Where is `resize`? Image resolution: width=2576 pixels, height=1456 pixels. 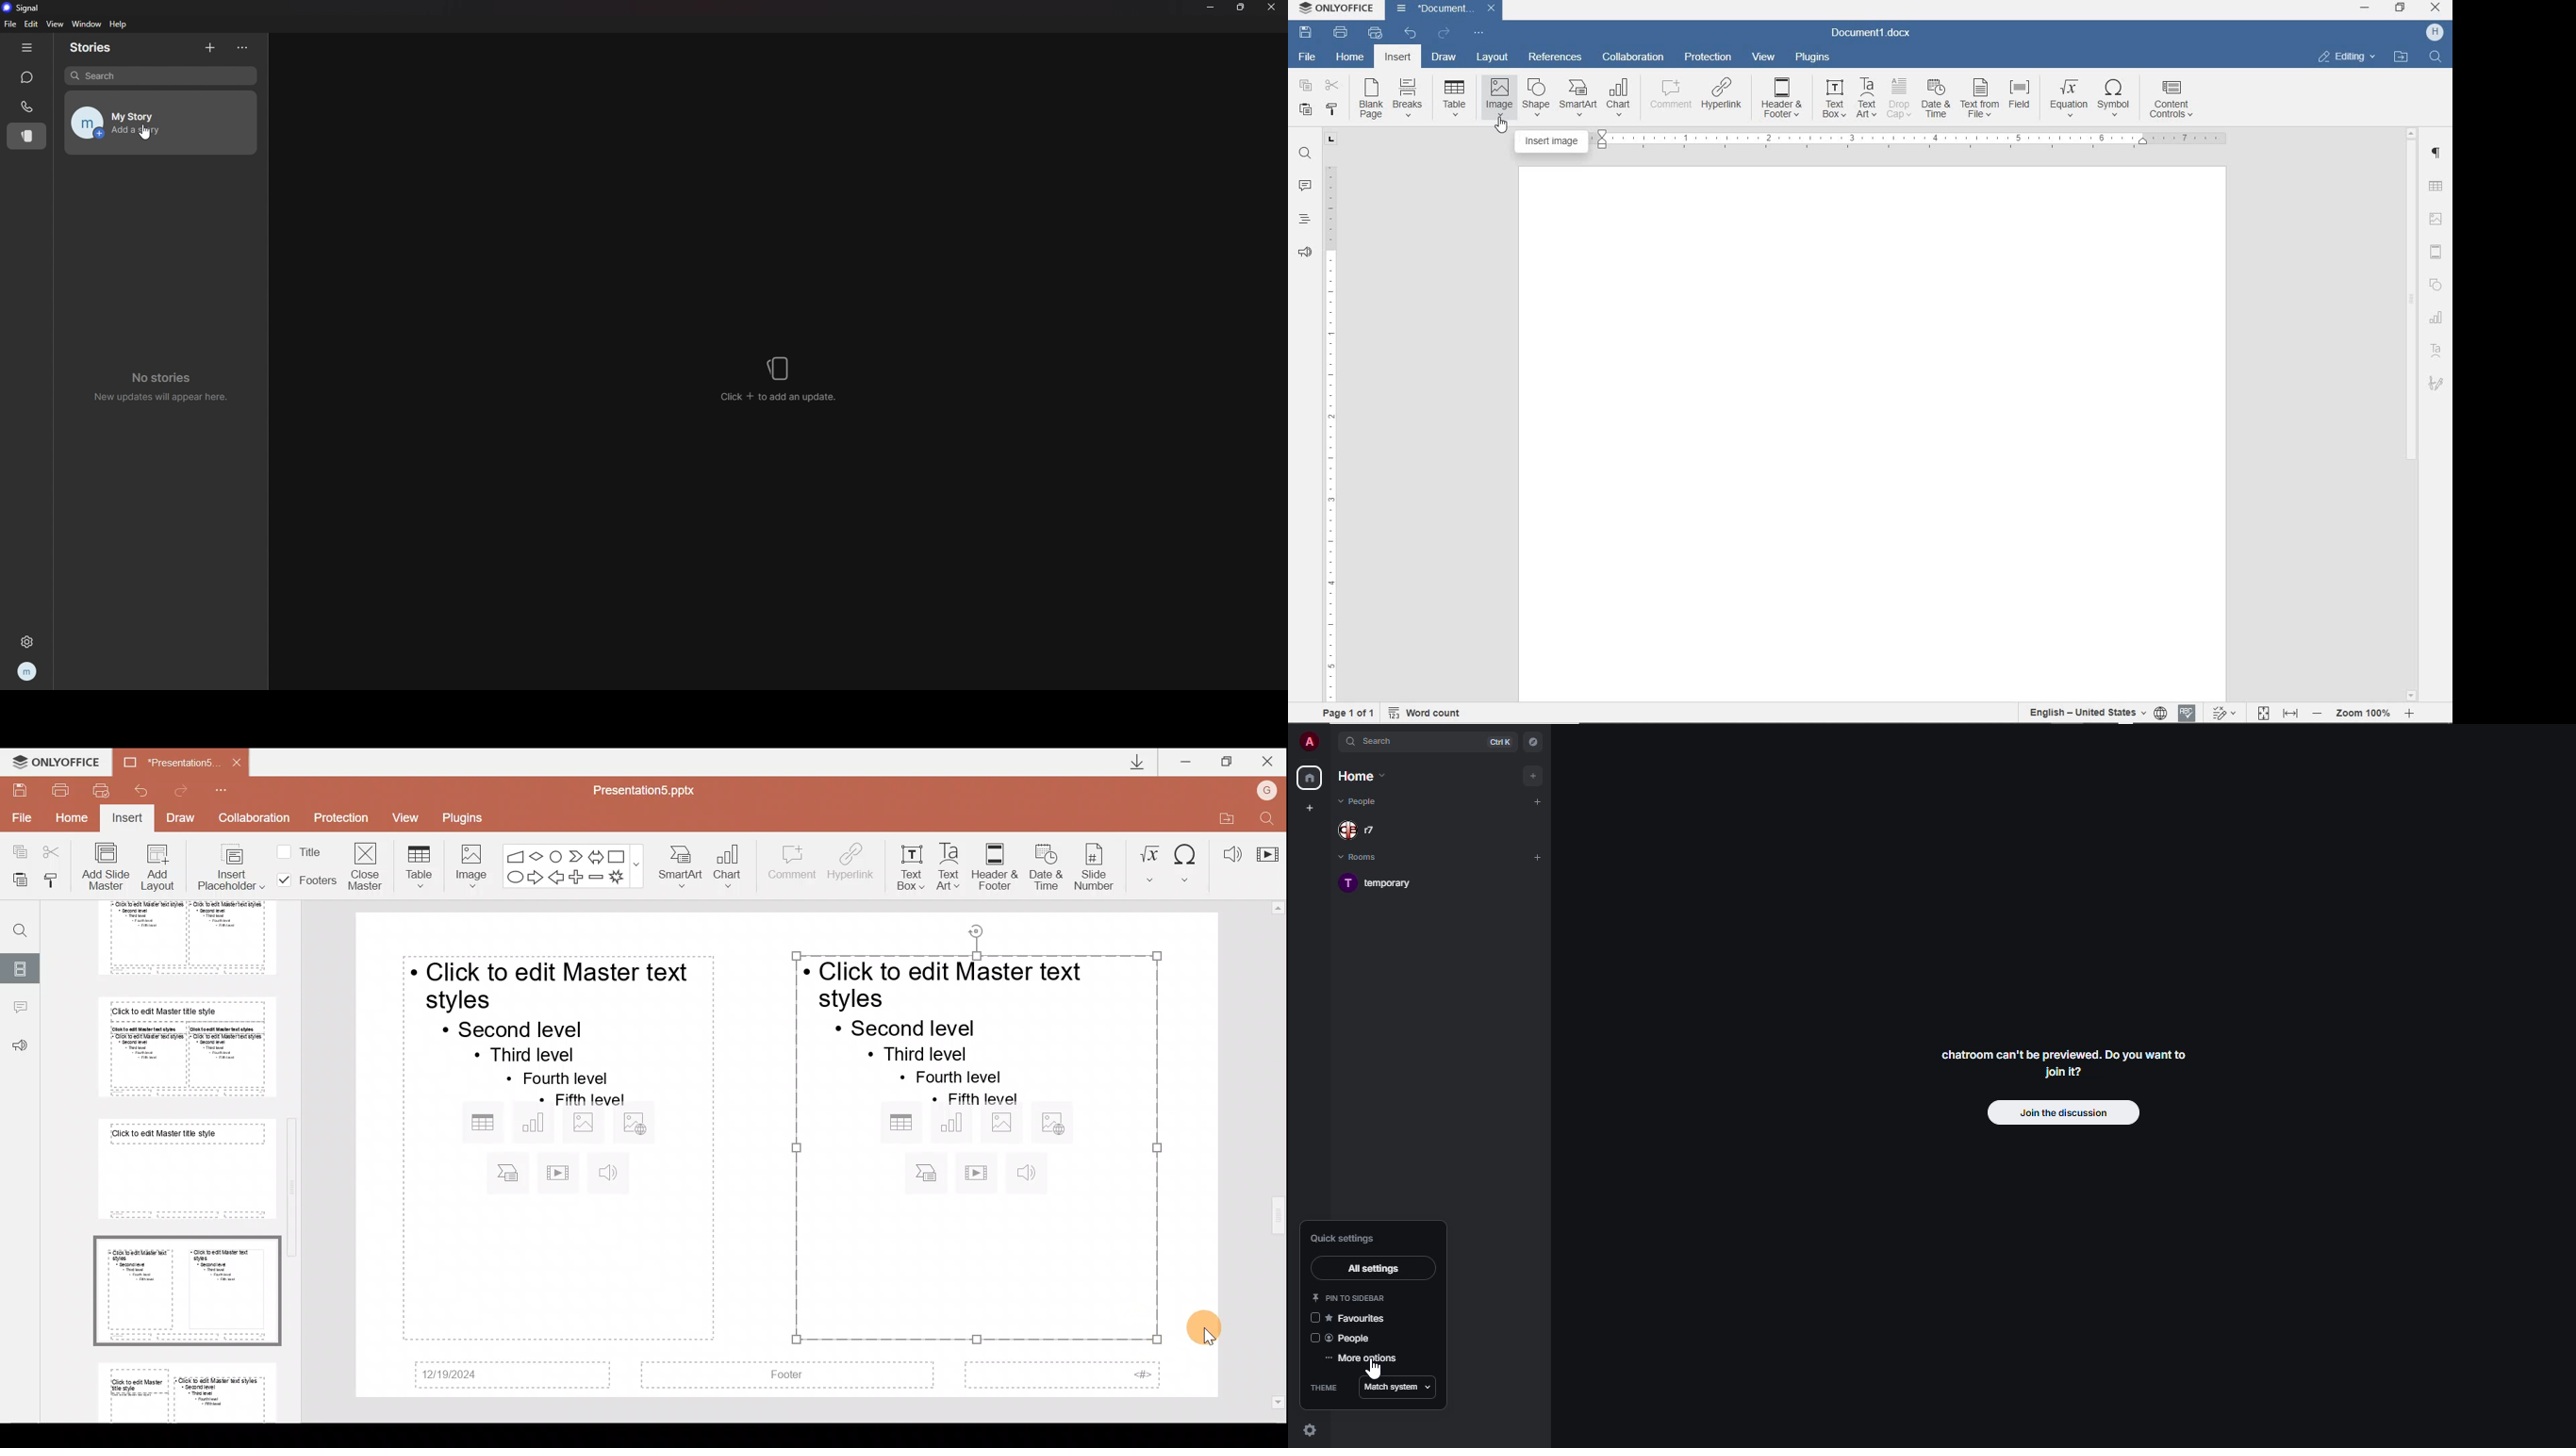 resize is located at coordinates (1242, 7).